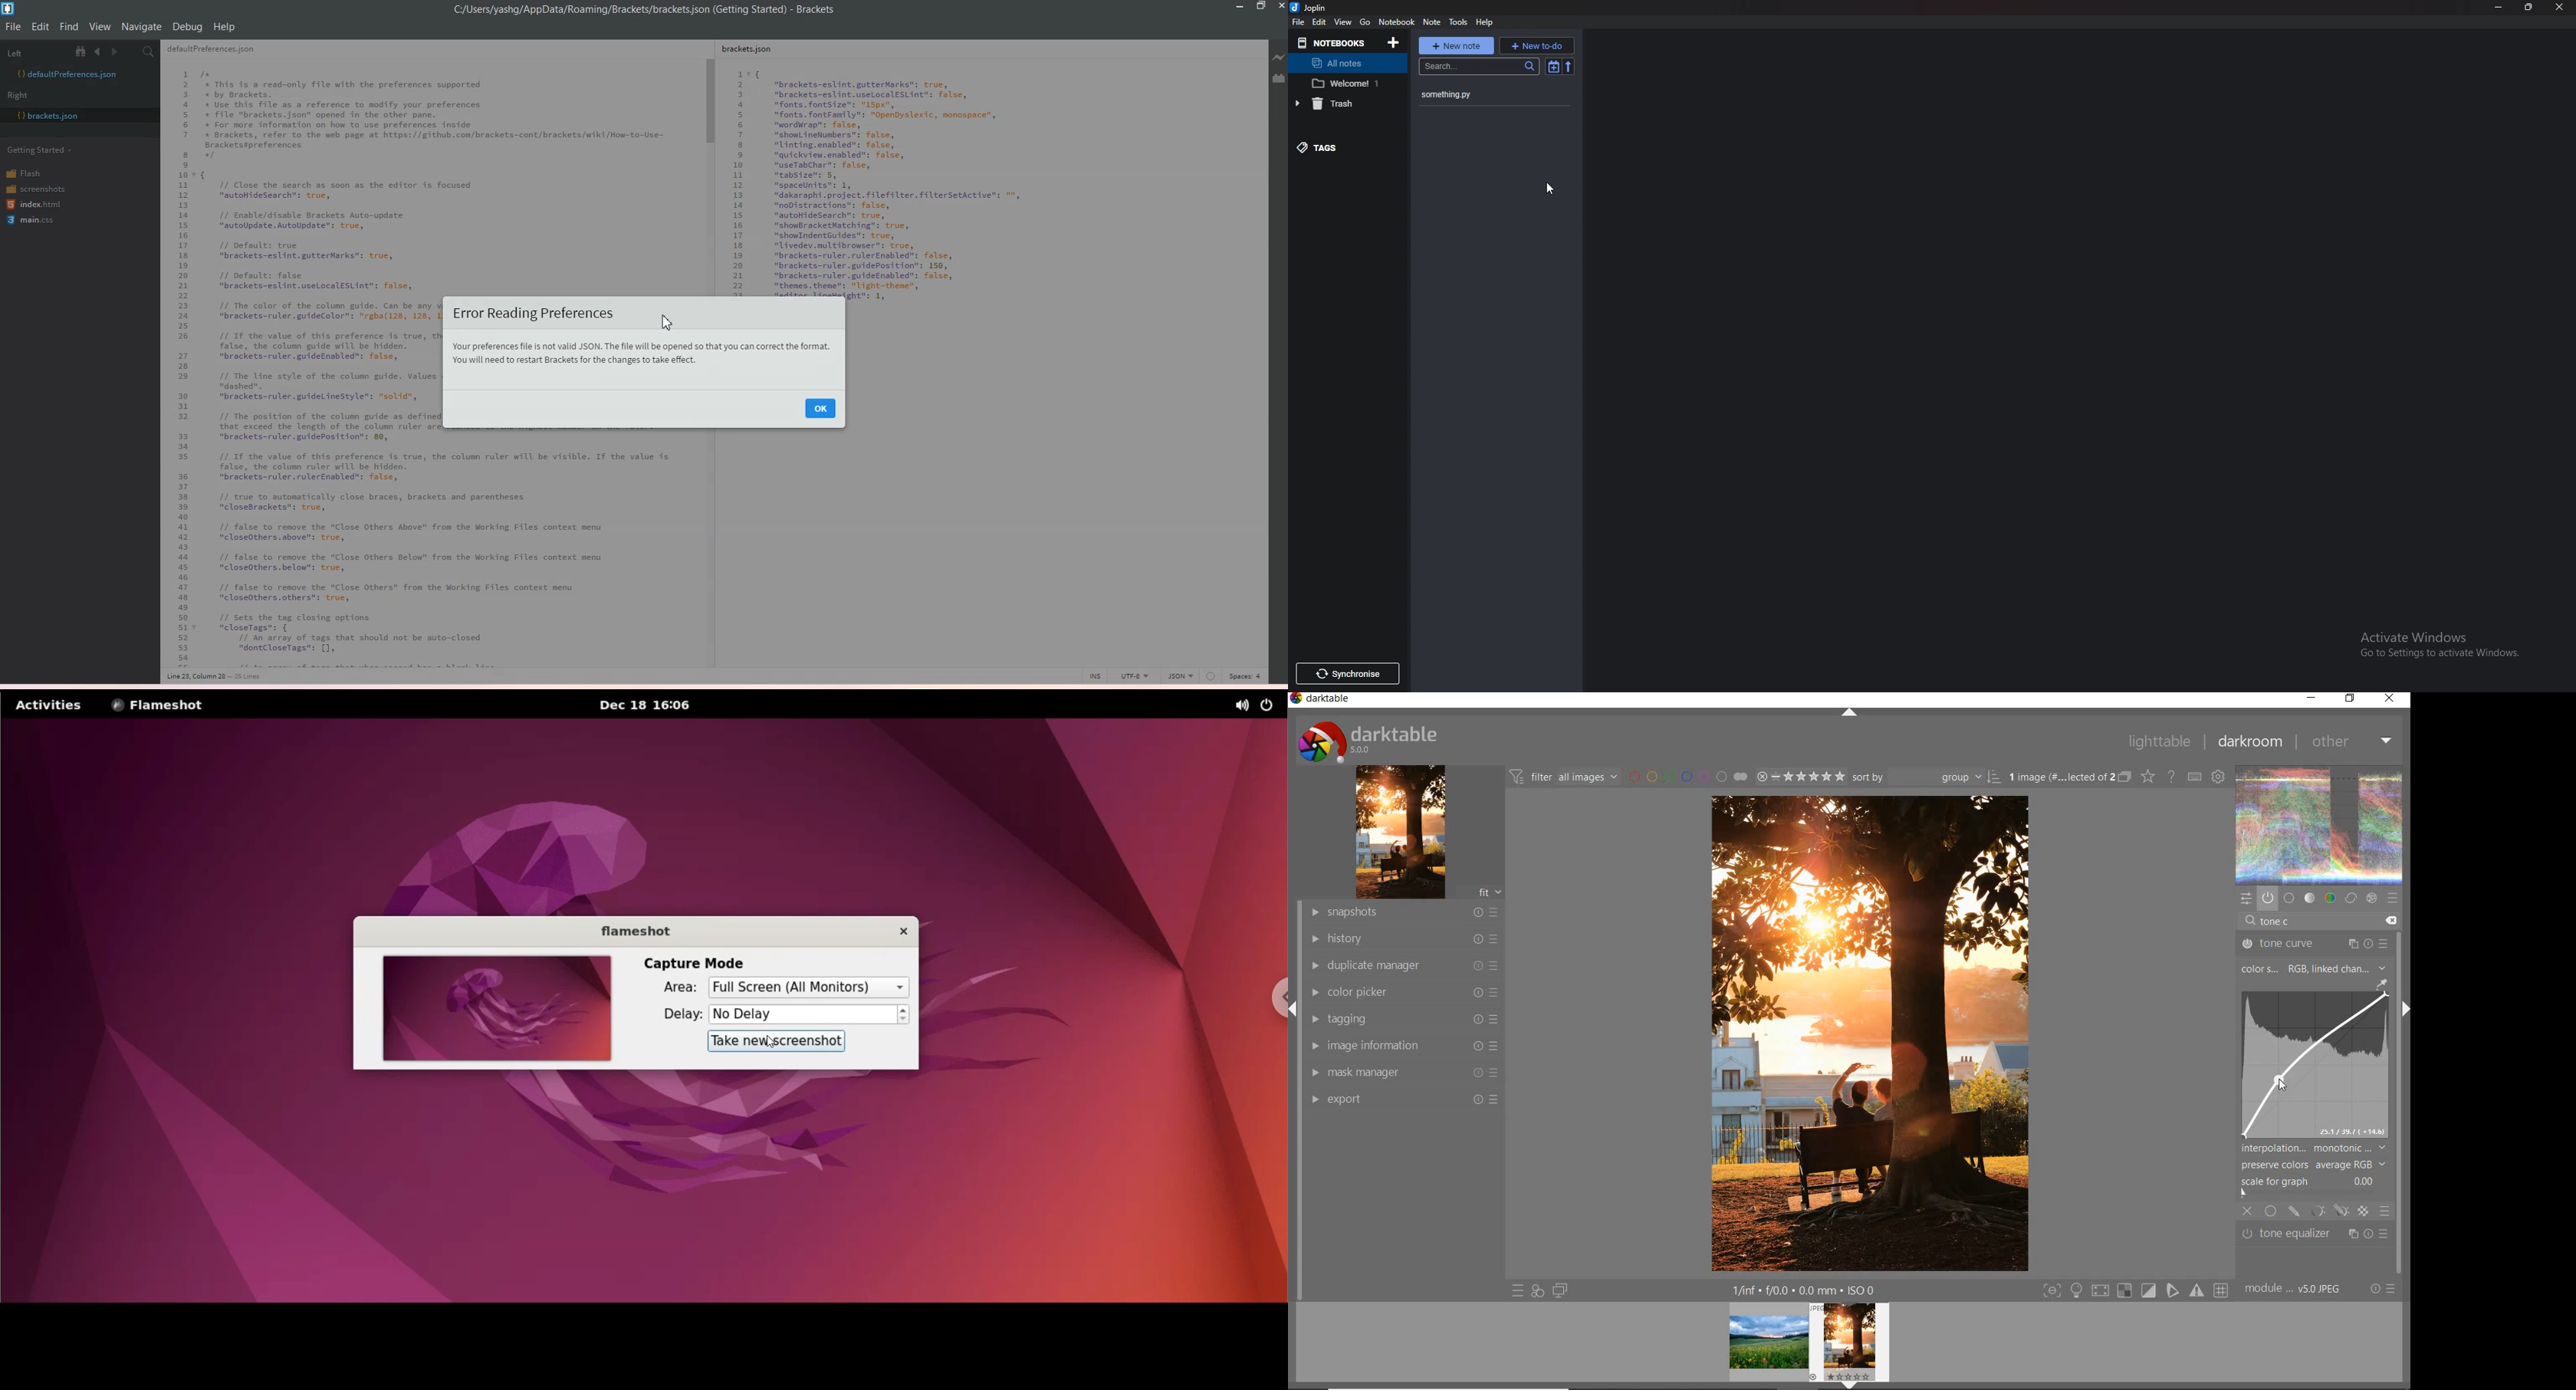 The image size is (2576, 1400). What do you see at coordinates (1402, 1101) in the screenshot?
I see `export` at bounding box center [1402, 1101].